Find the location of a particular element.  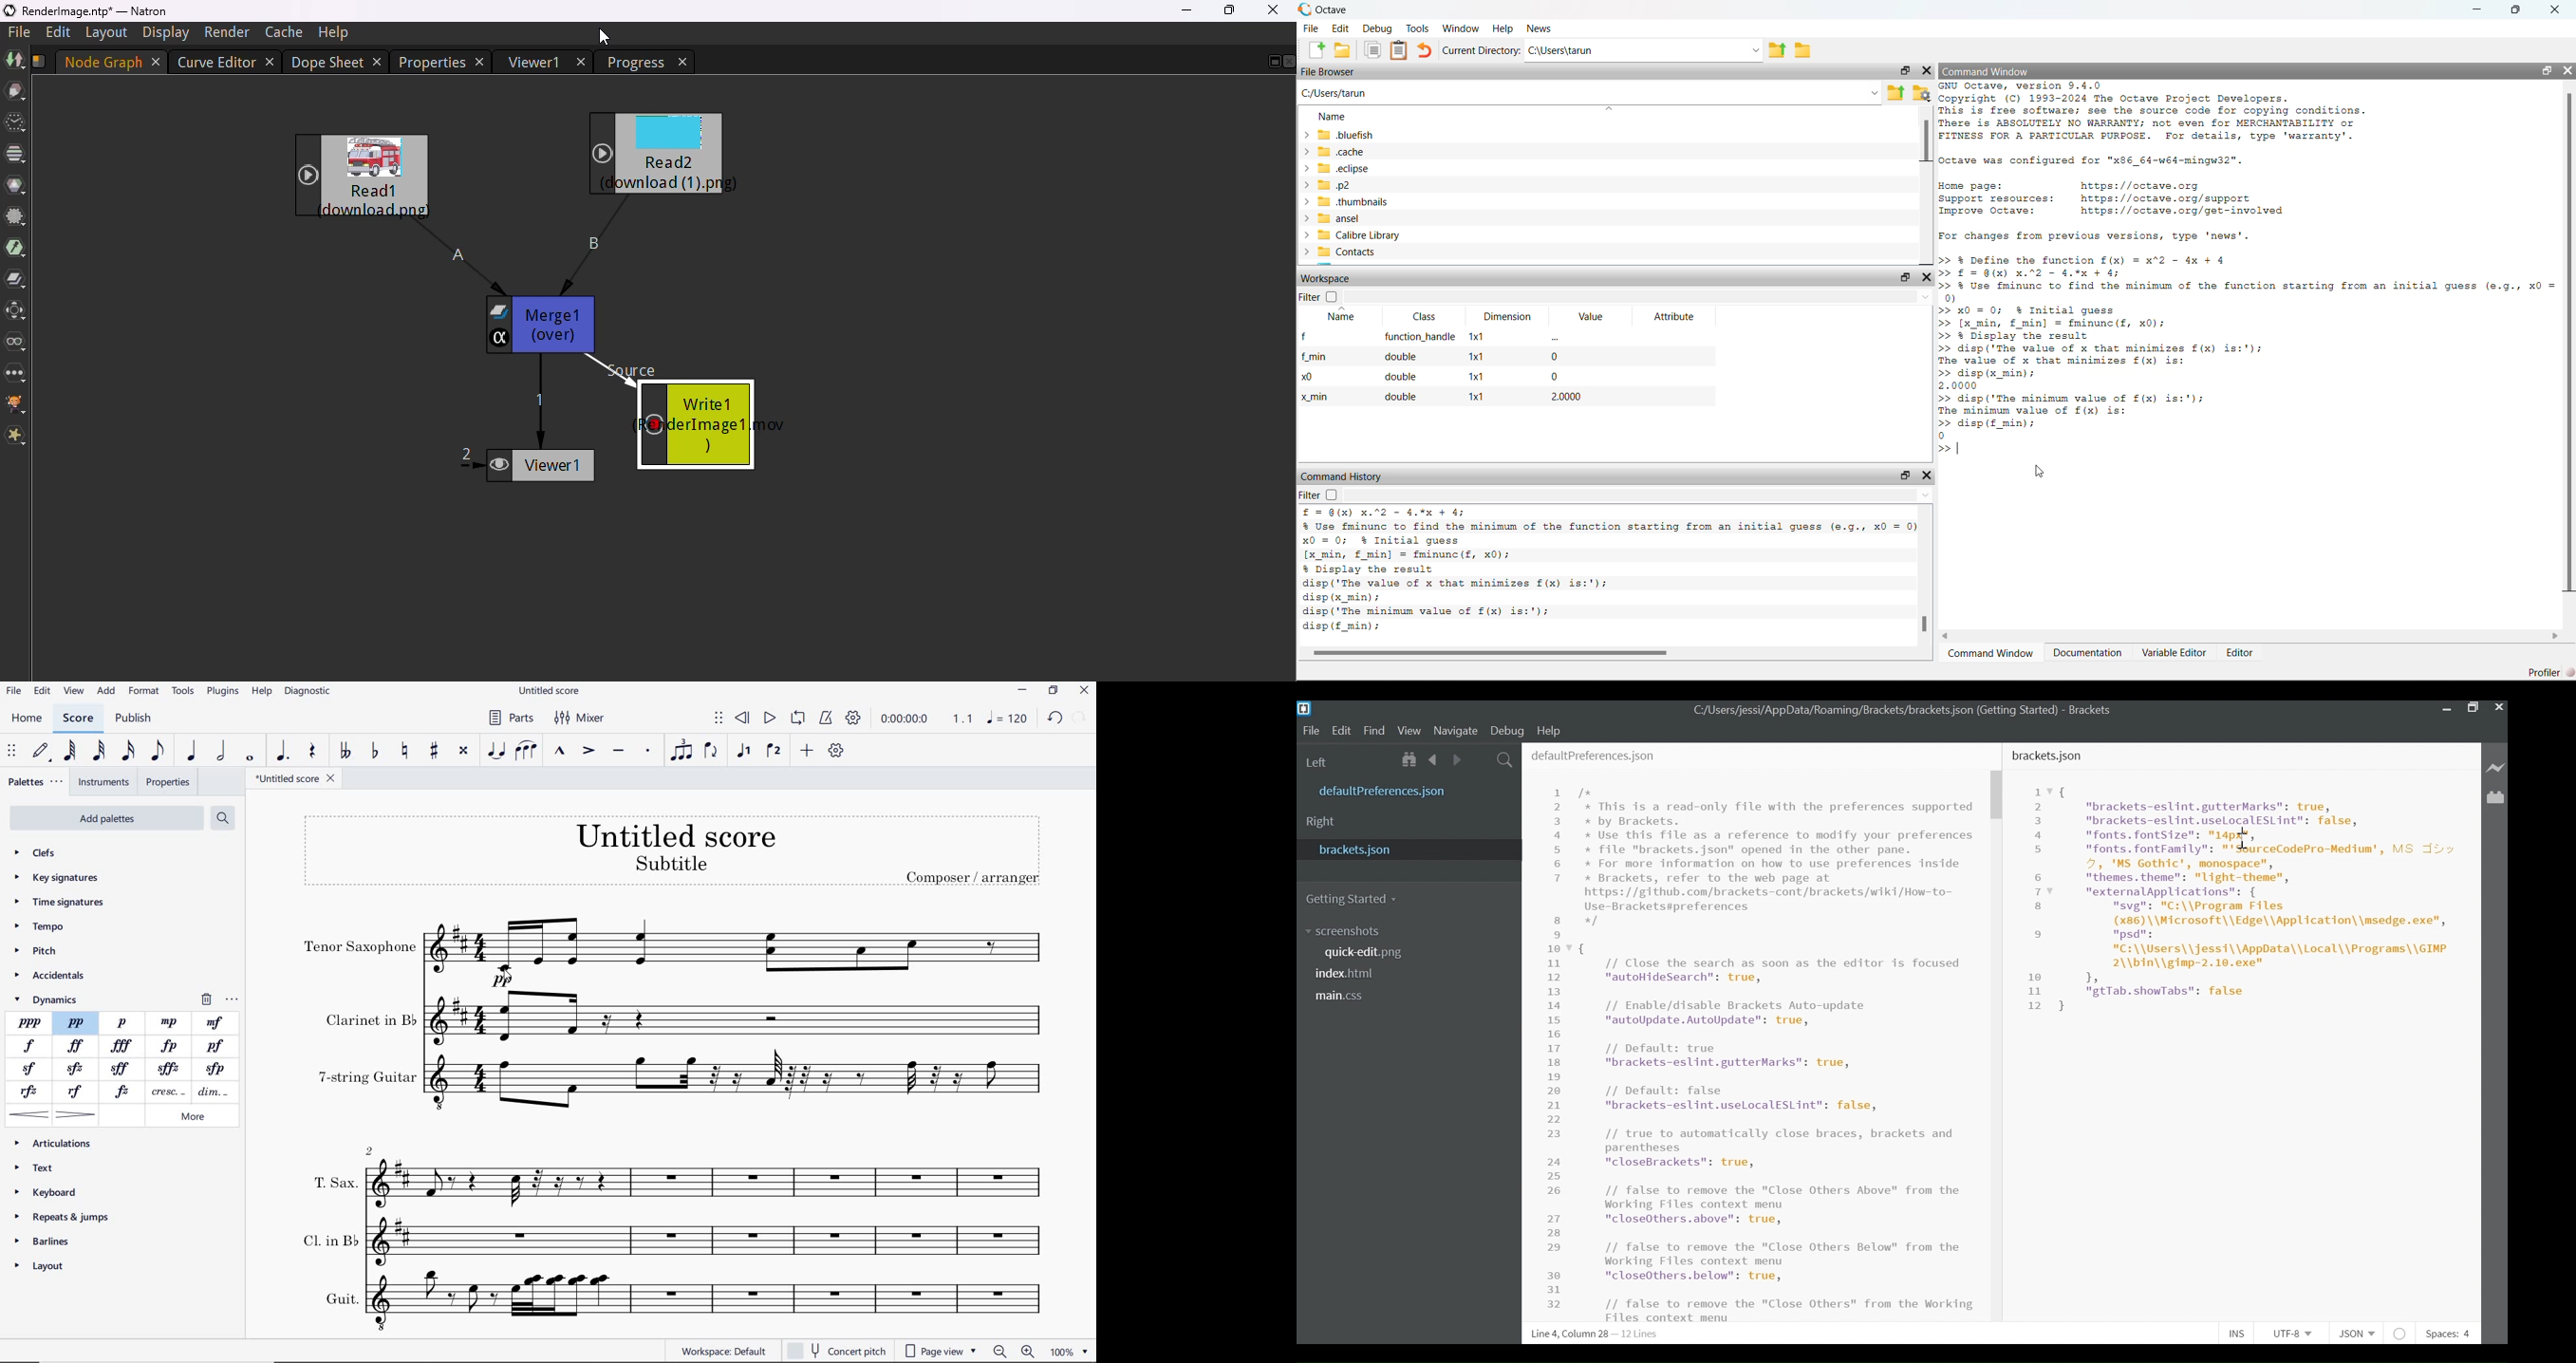

Editor is located at coordinates (2245, 651).